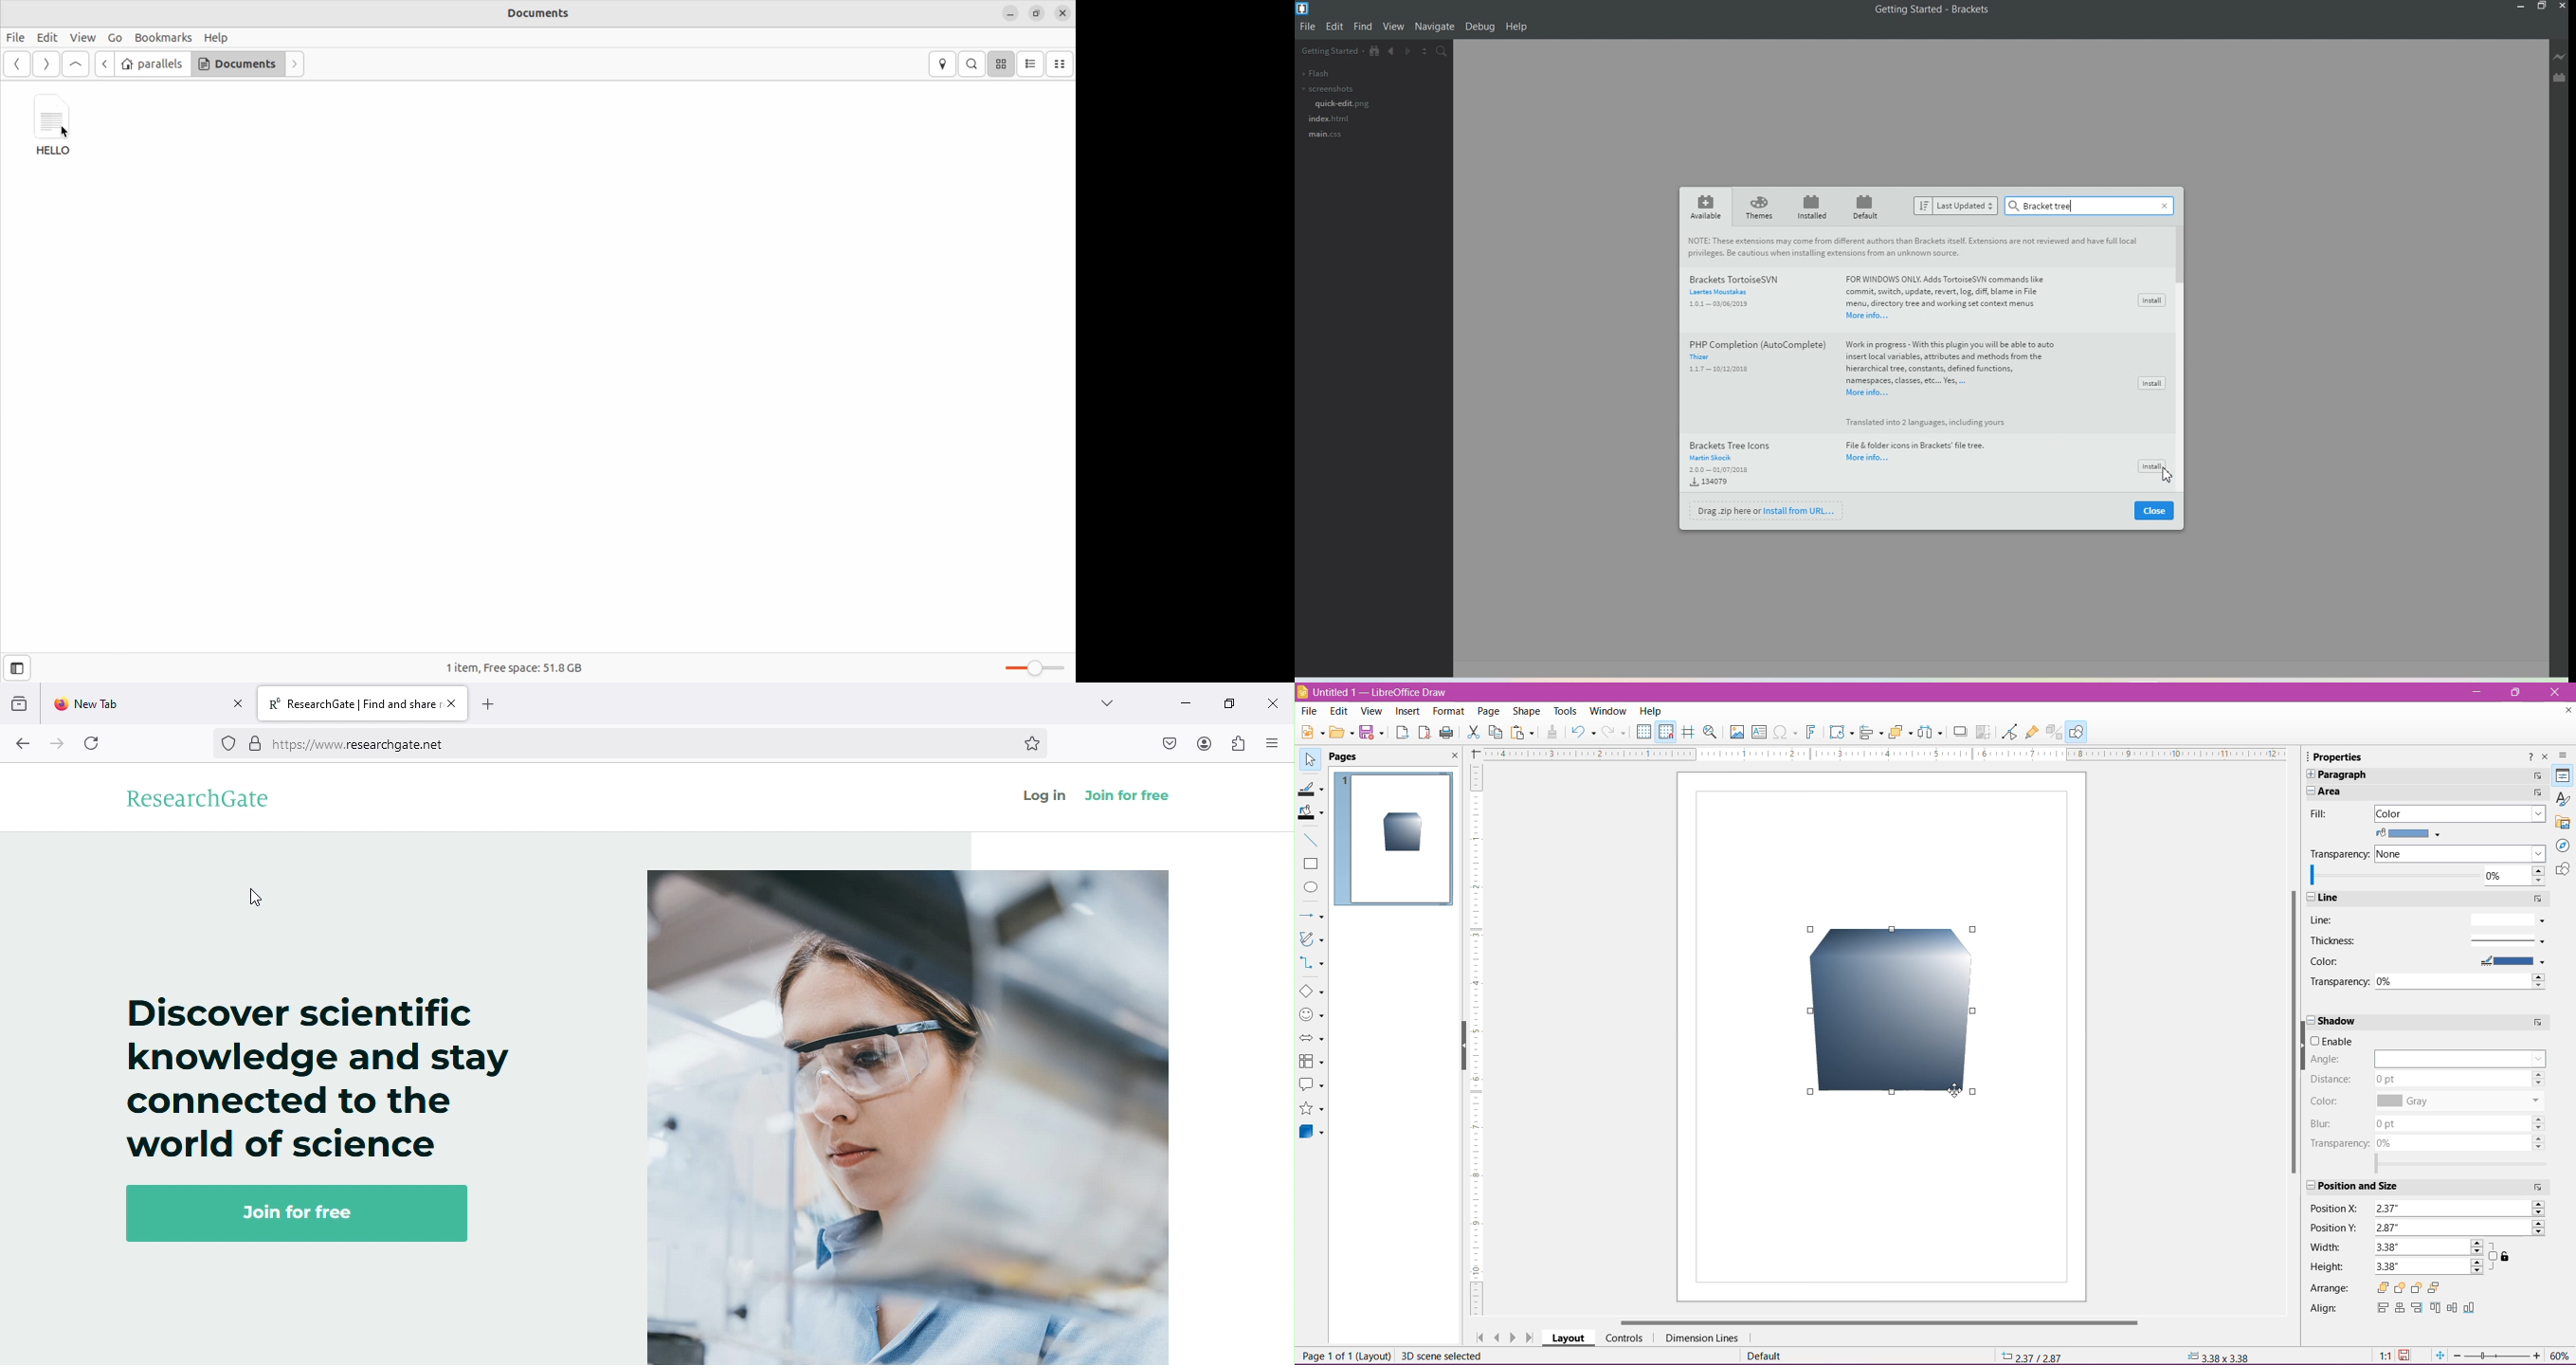  Describe the element at coordinates (1624, 1338) in the screenshot. I see `Controls` at that location.